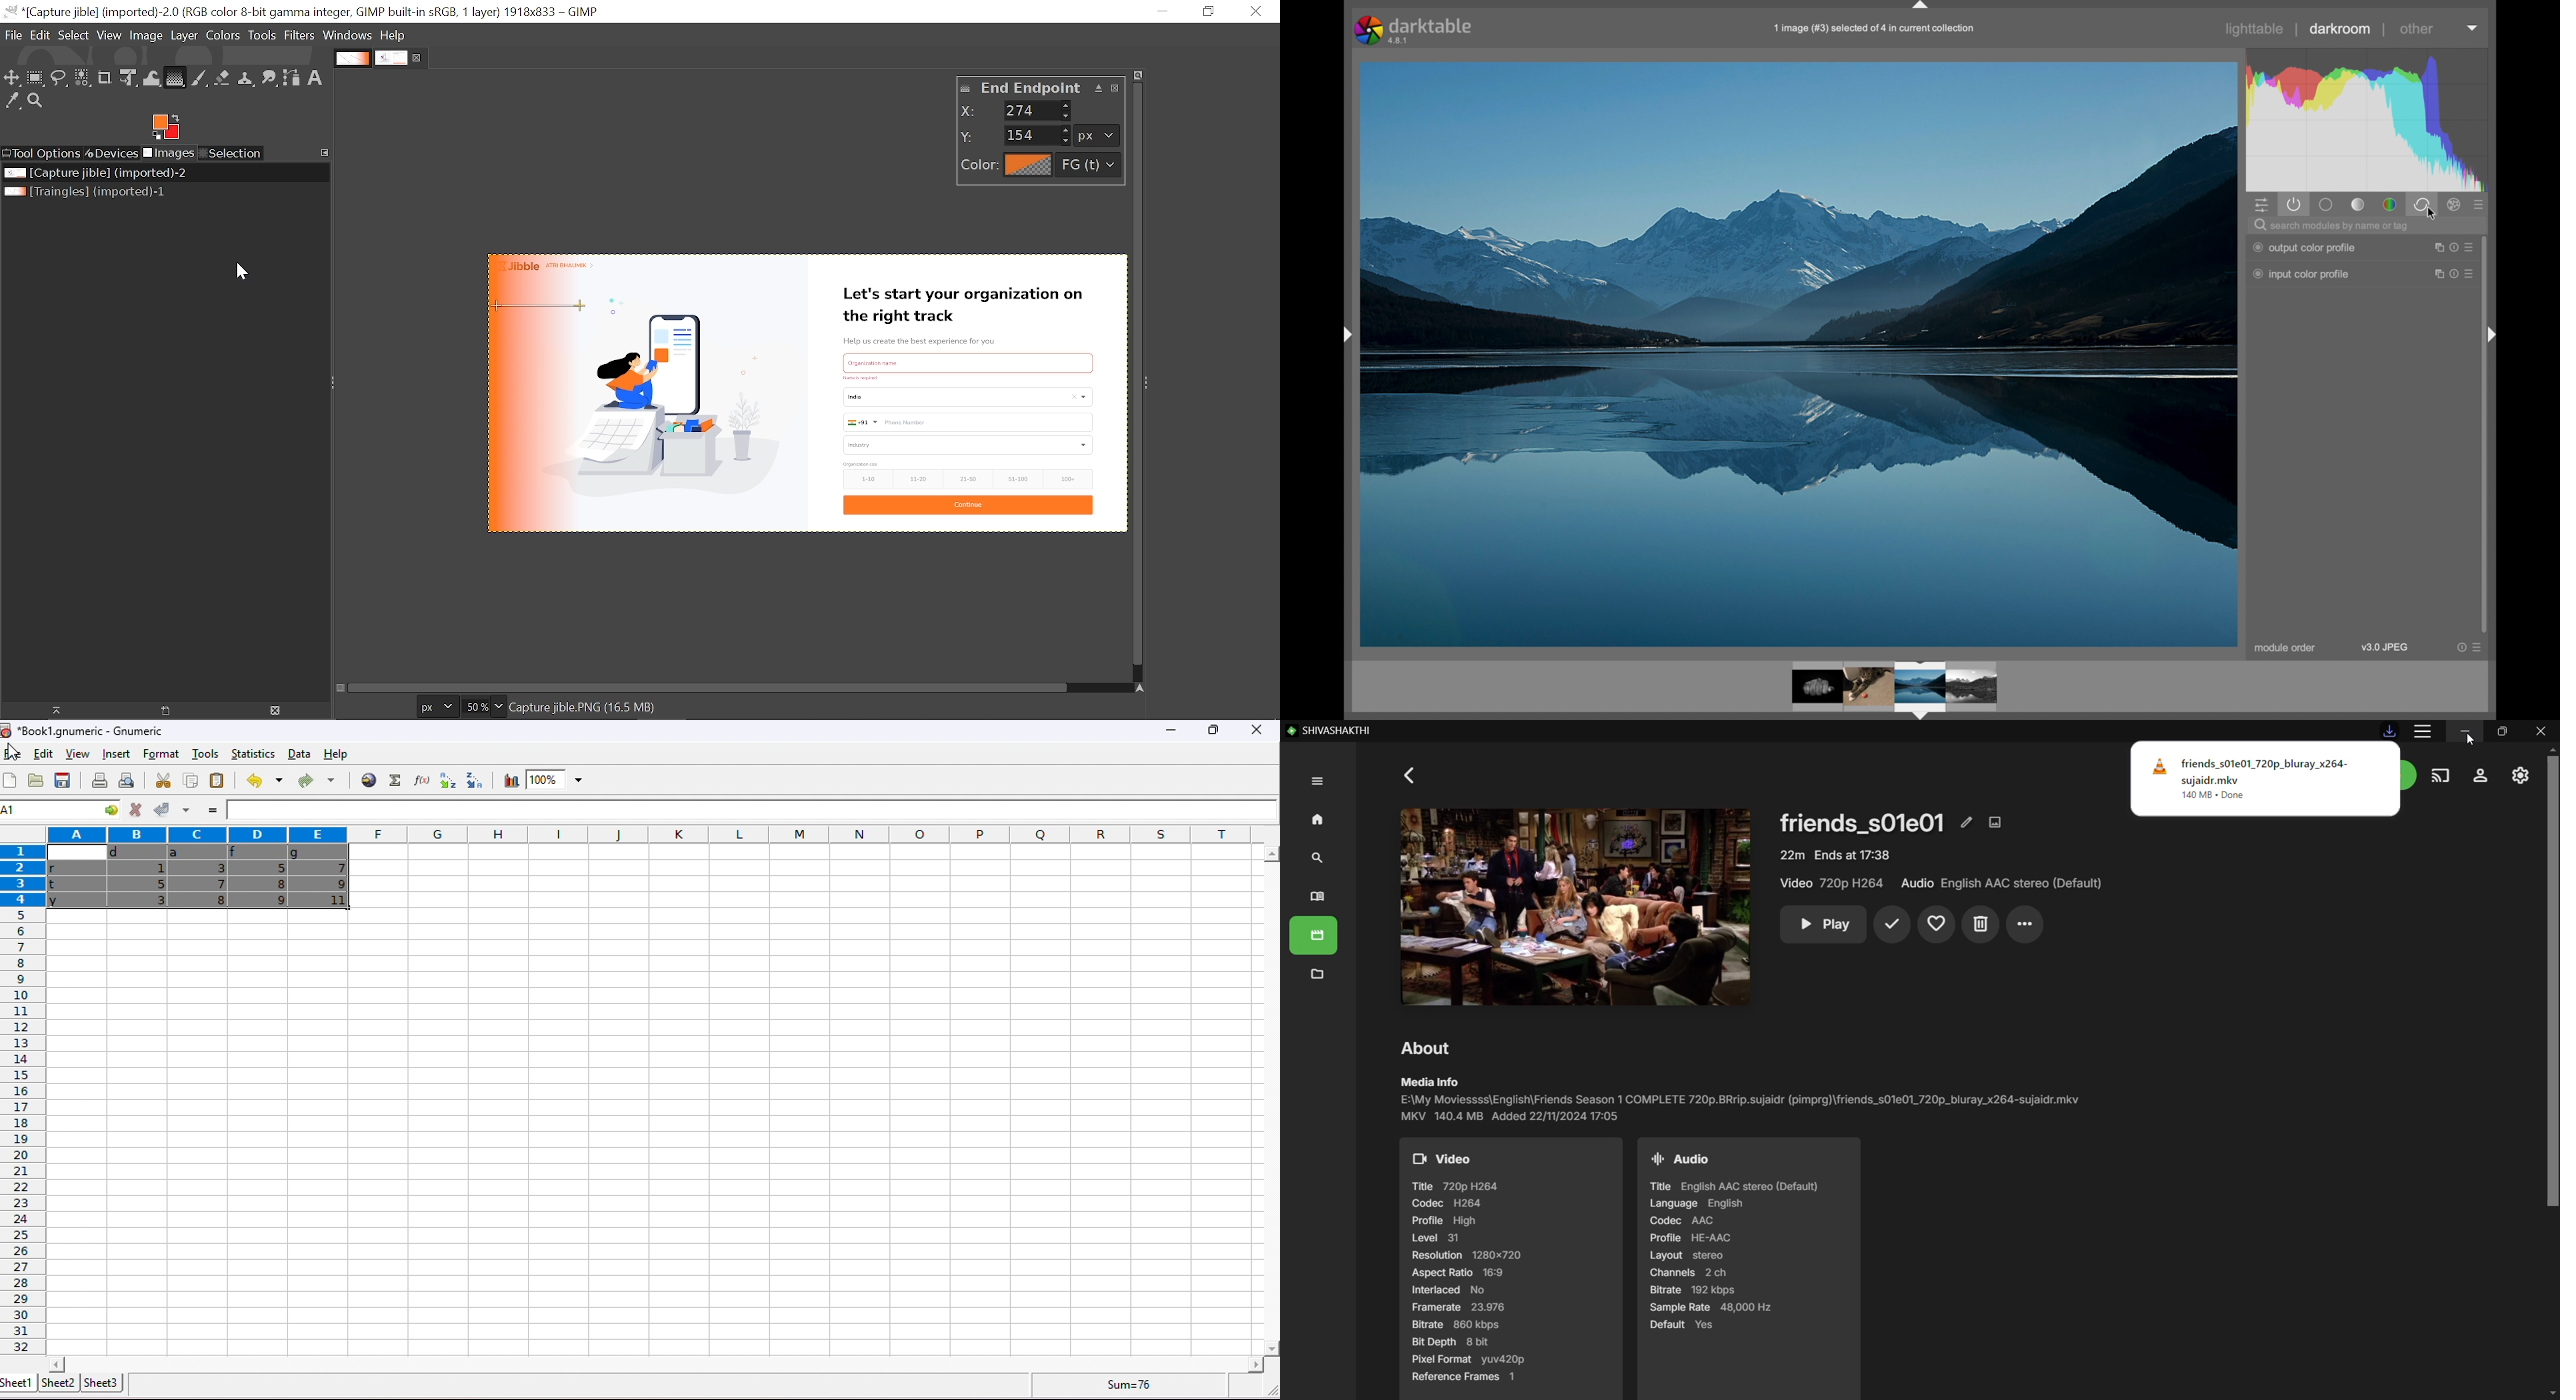  Describe the element at coordinates (1317, 898) in the screenshot. I see `Books` at that location.